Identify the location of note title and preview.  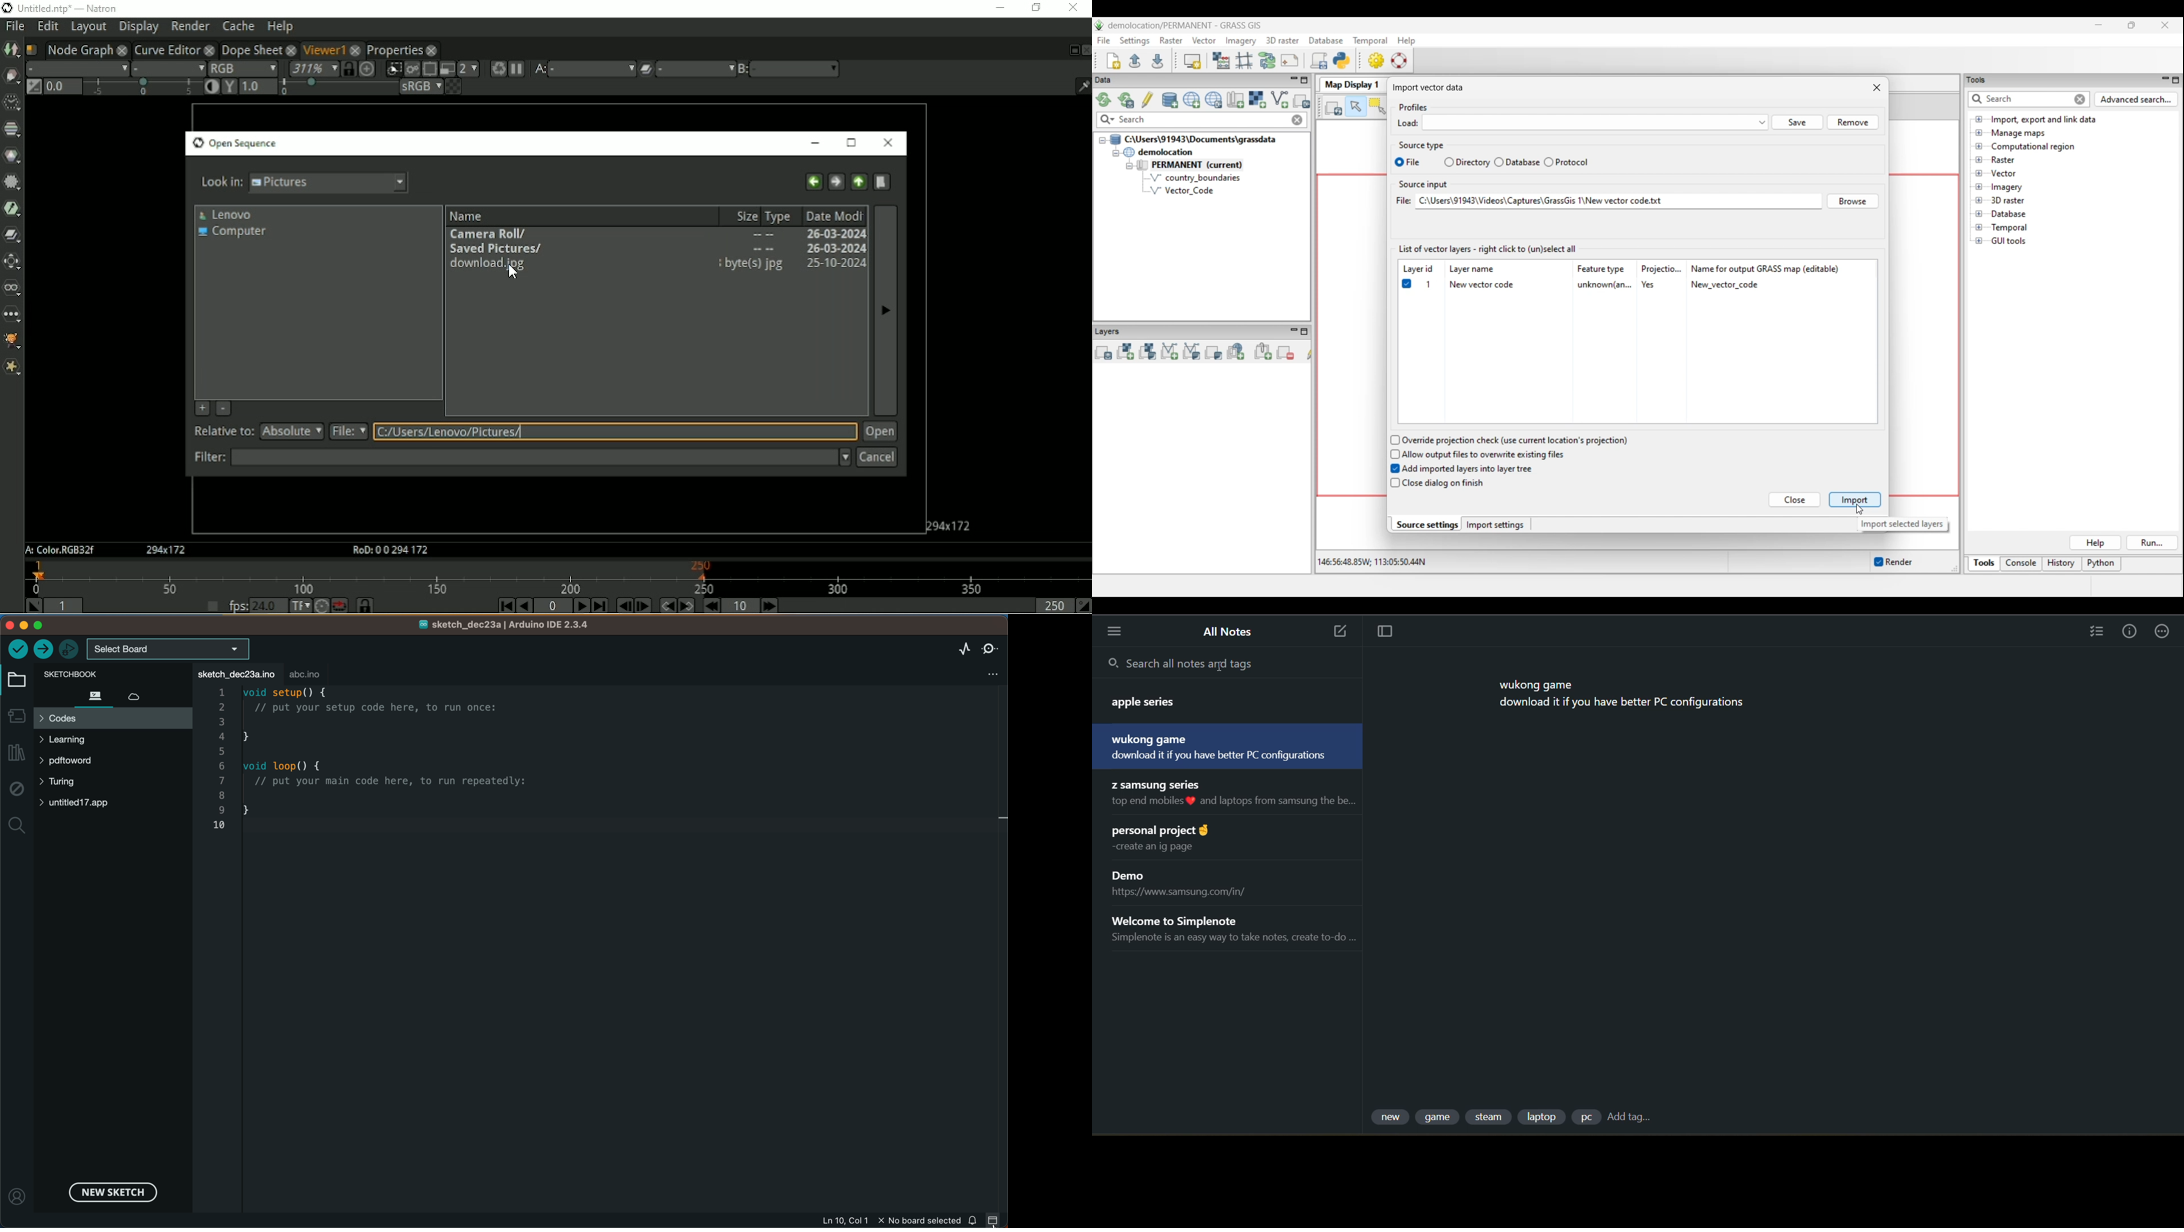
(1231, 929).